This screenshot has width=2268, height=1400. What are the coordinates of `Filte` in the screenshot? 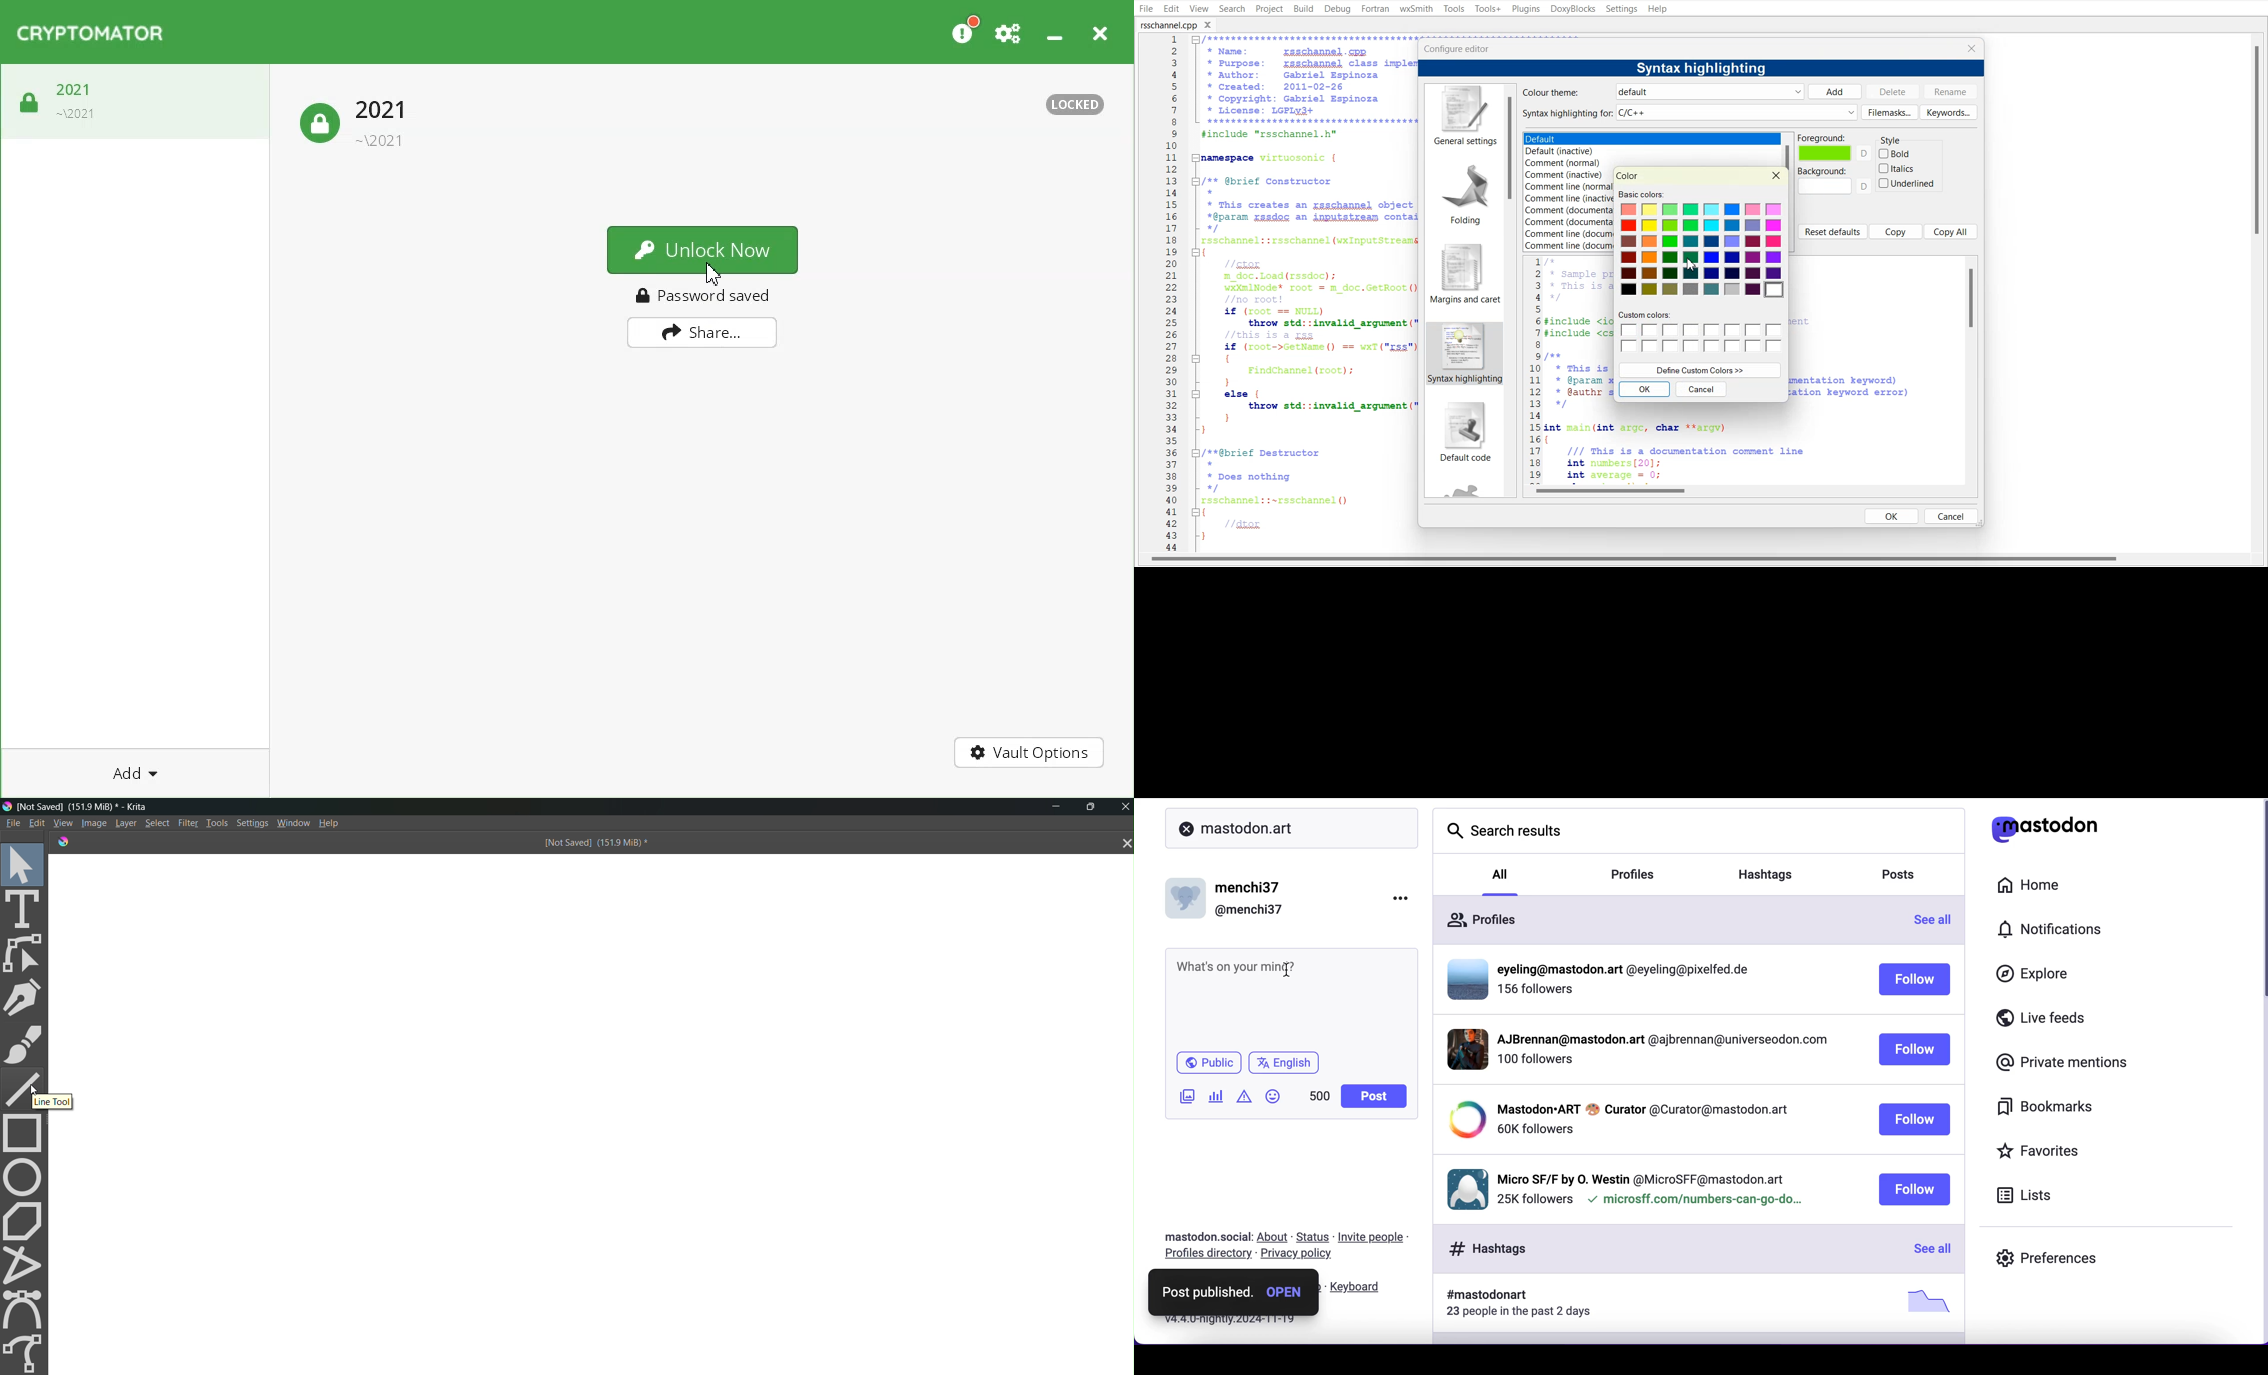 It's located at (185, 822).